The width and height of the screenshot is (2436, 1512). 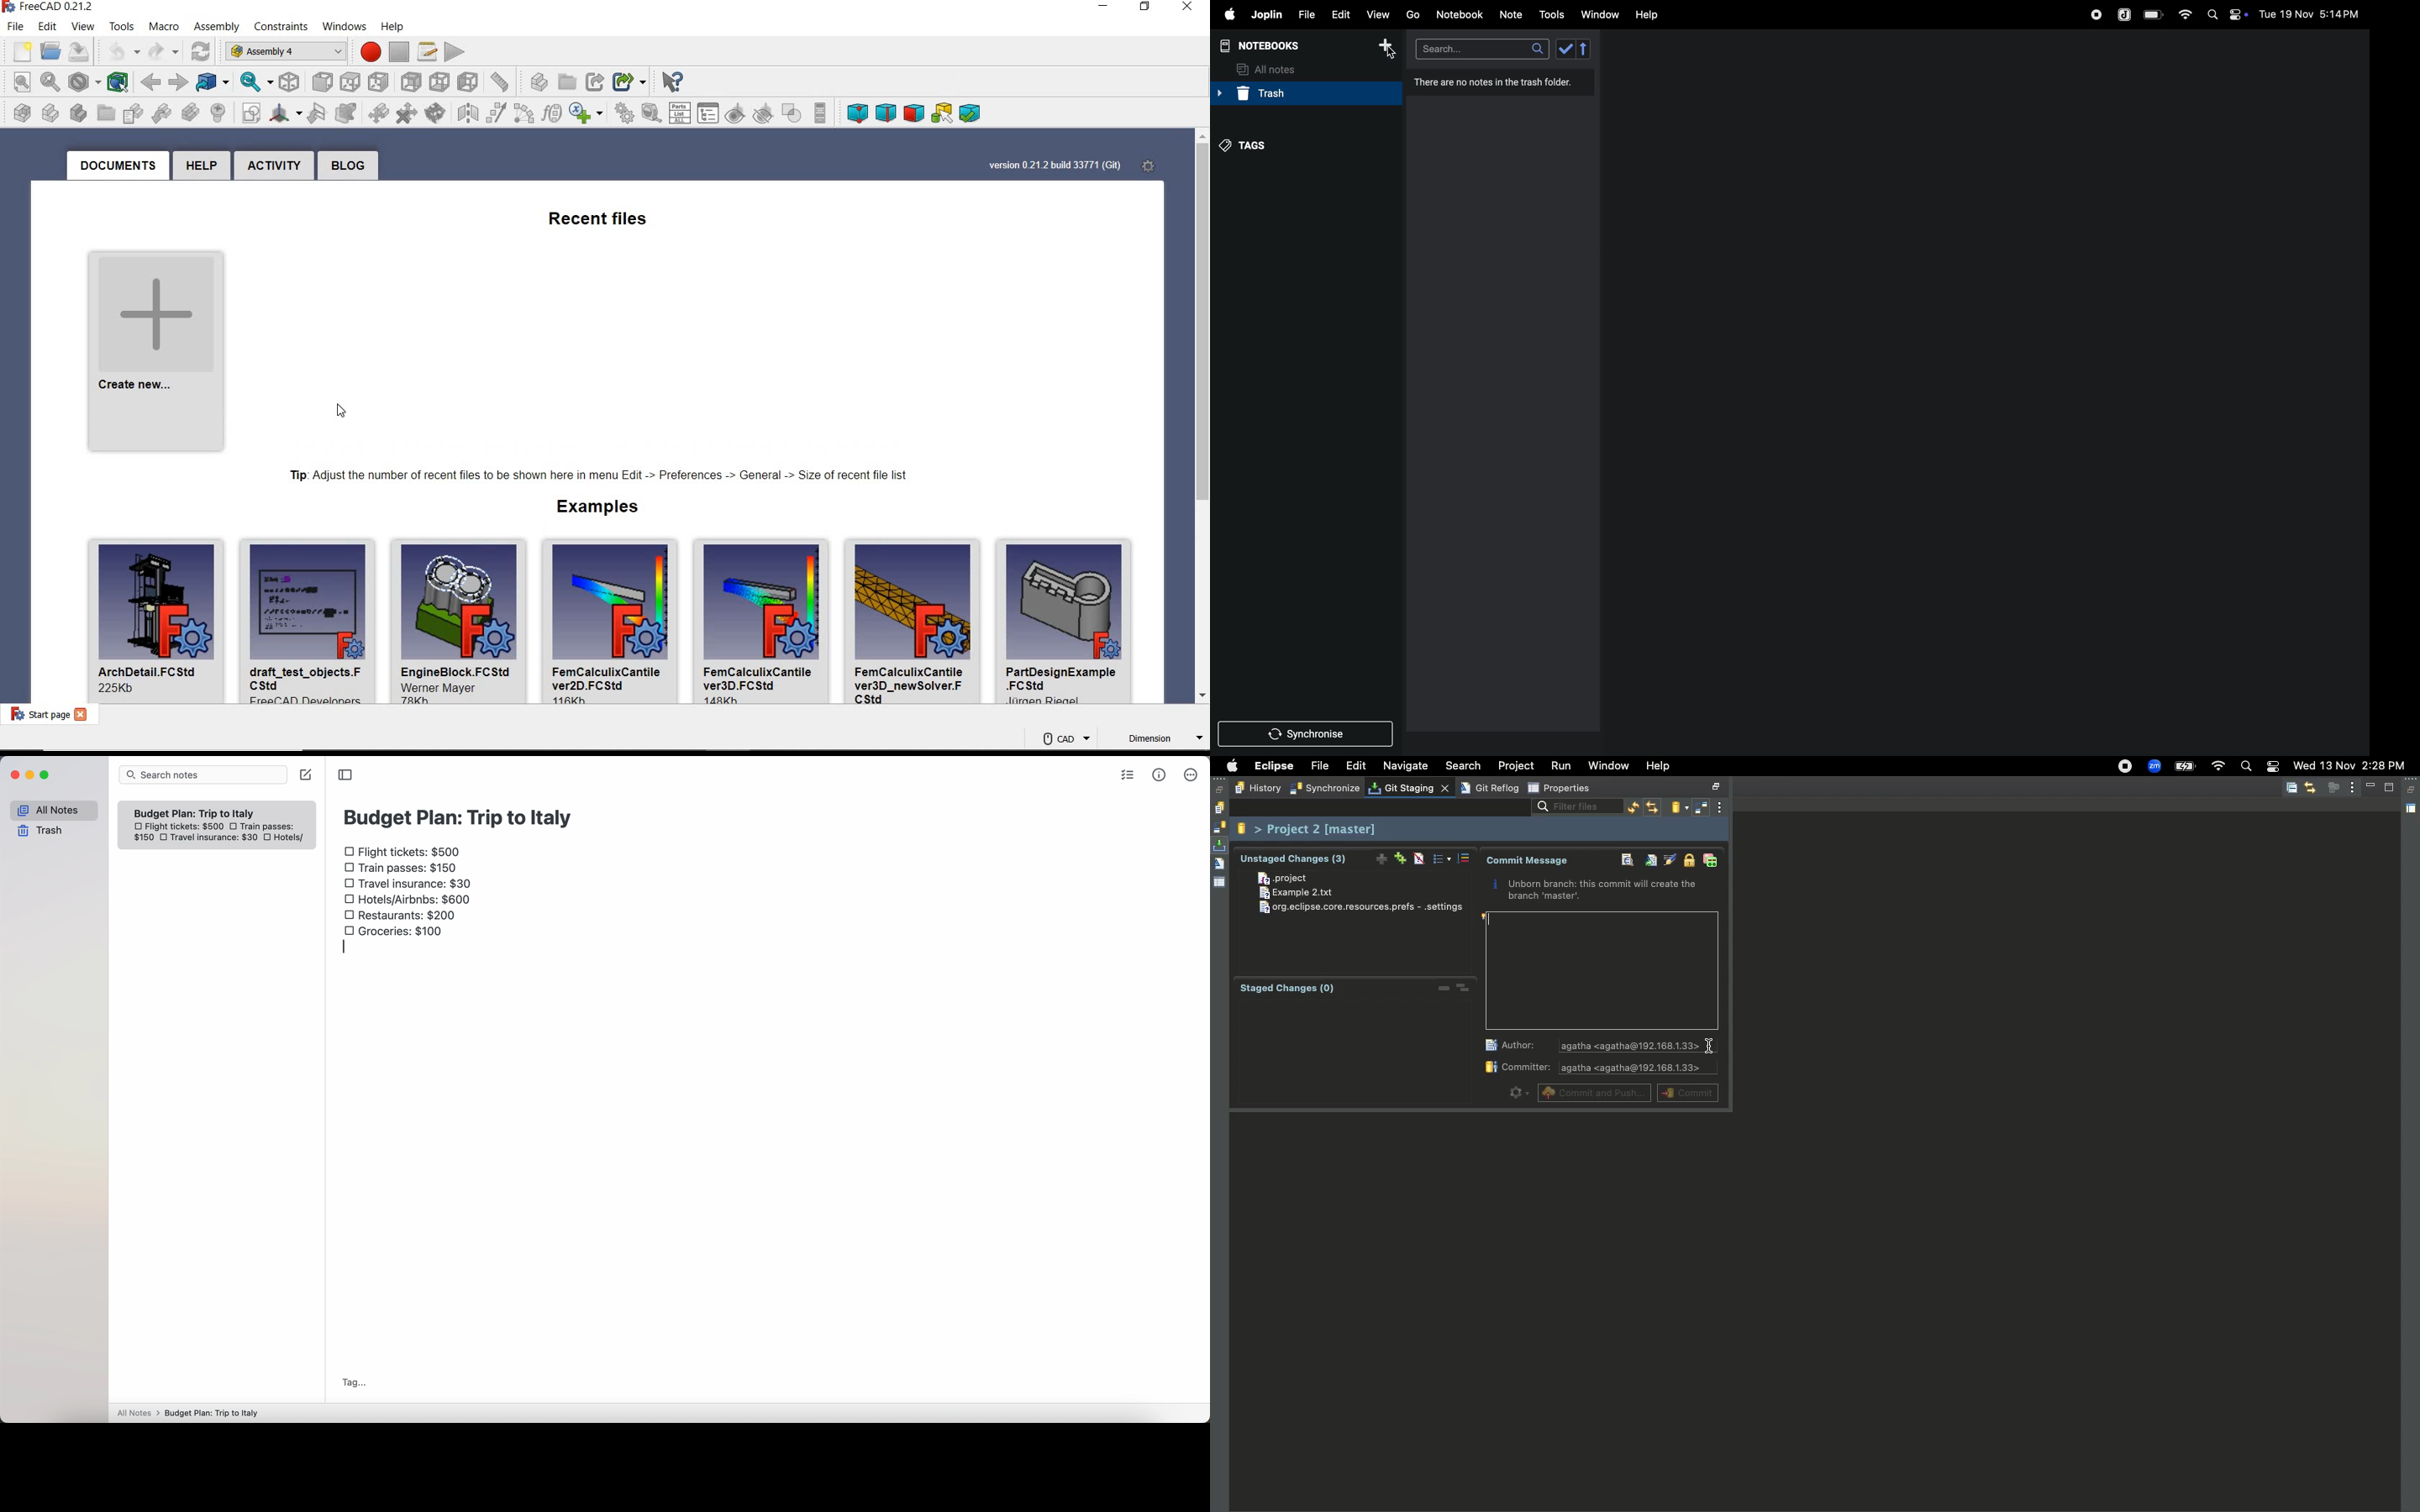 What do you see at coordinates (53, 810) in the screenshot?
I see `all notes` at bounding box center [53, 810].